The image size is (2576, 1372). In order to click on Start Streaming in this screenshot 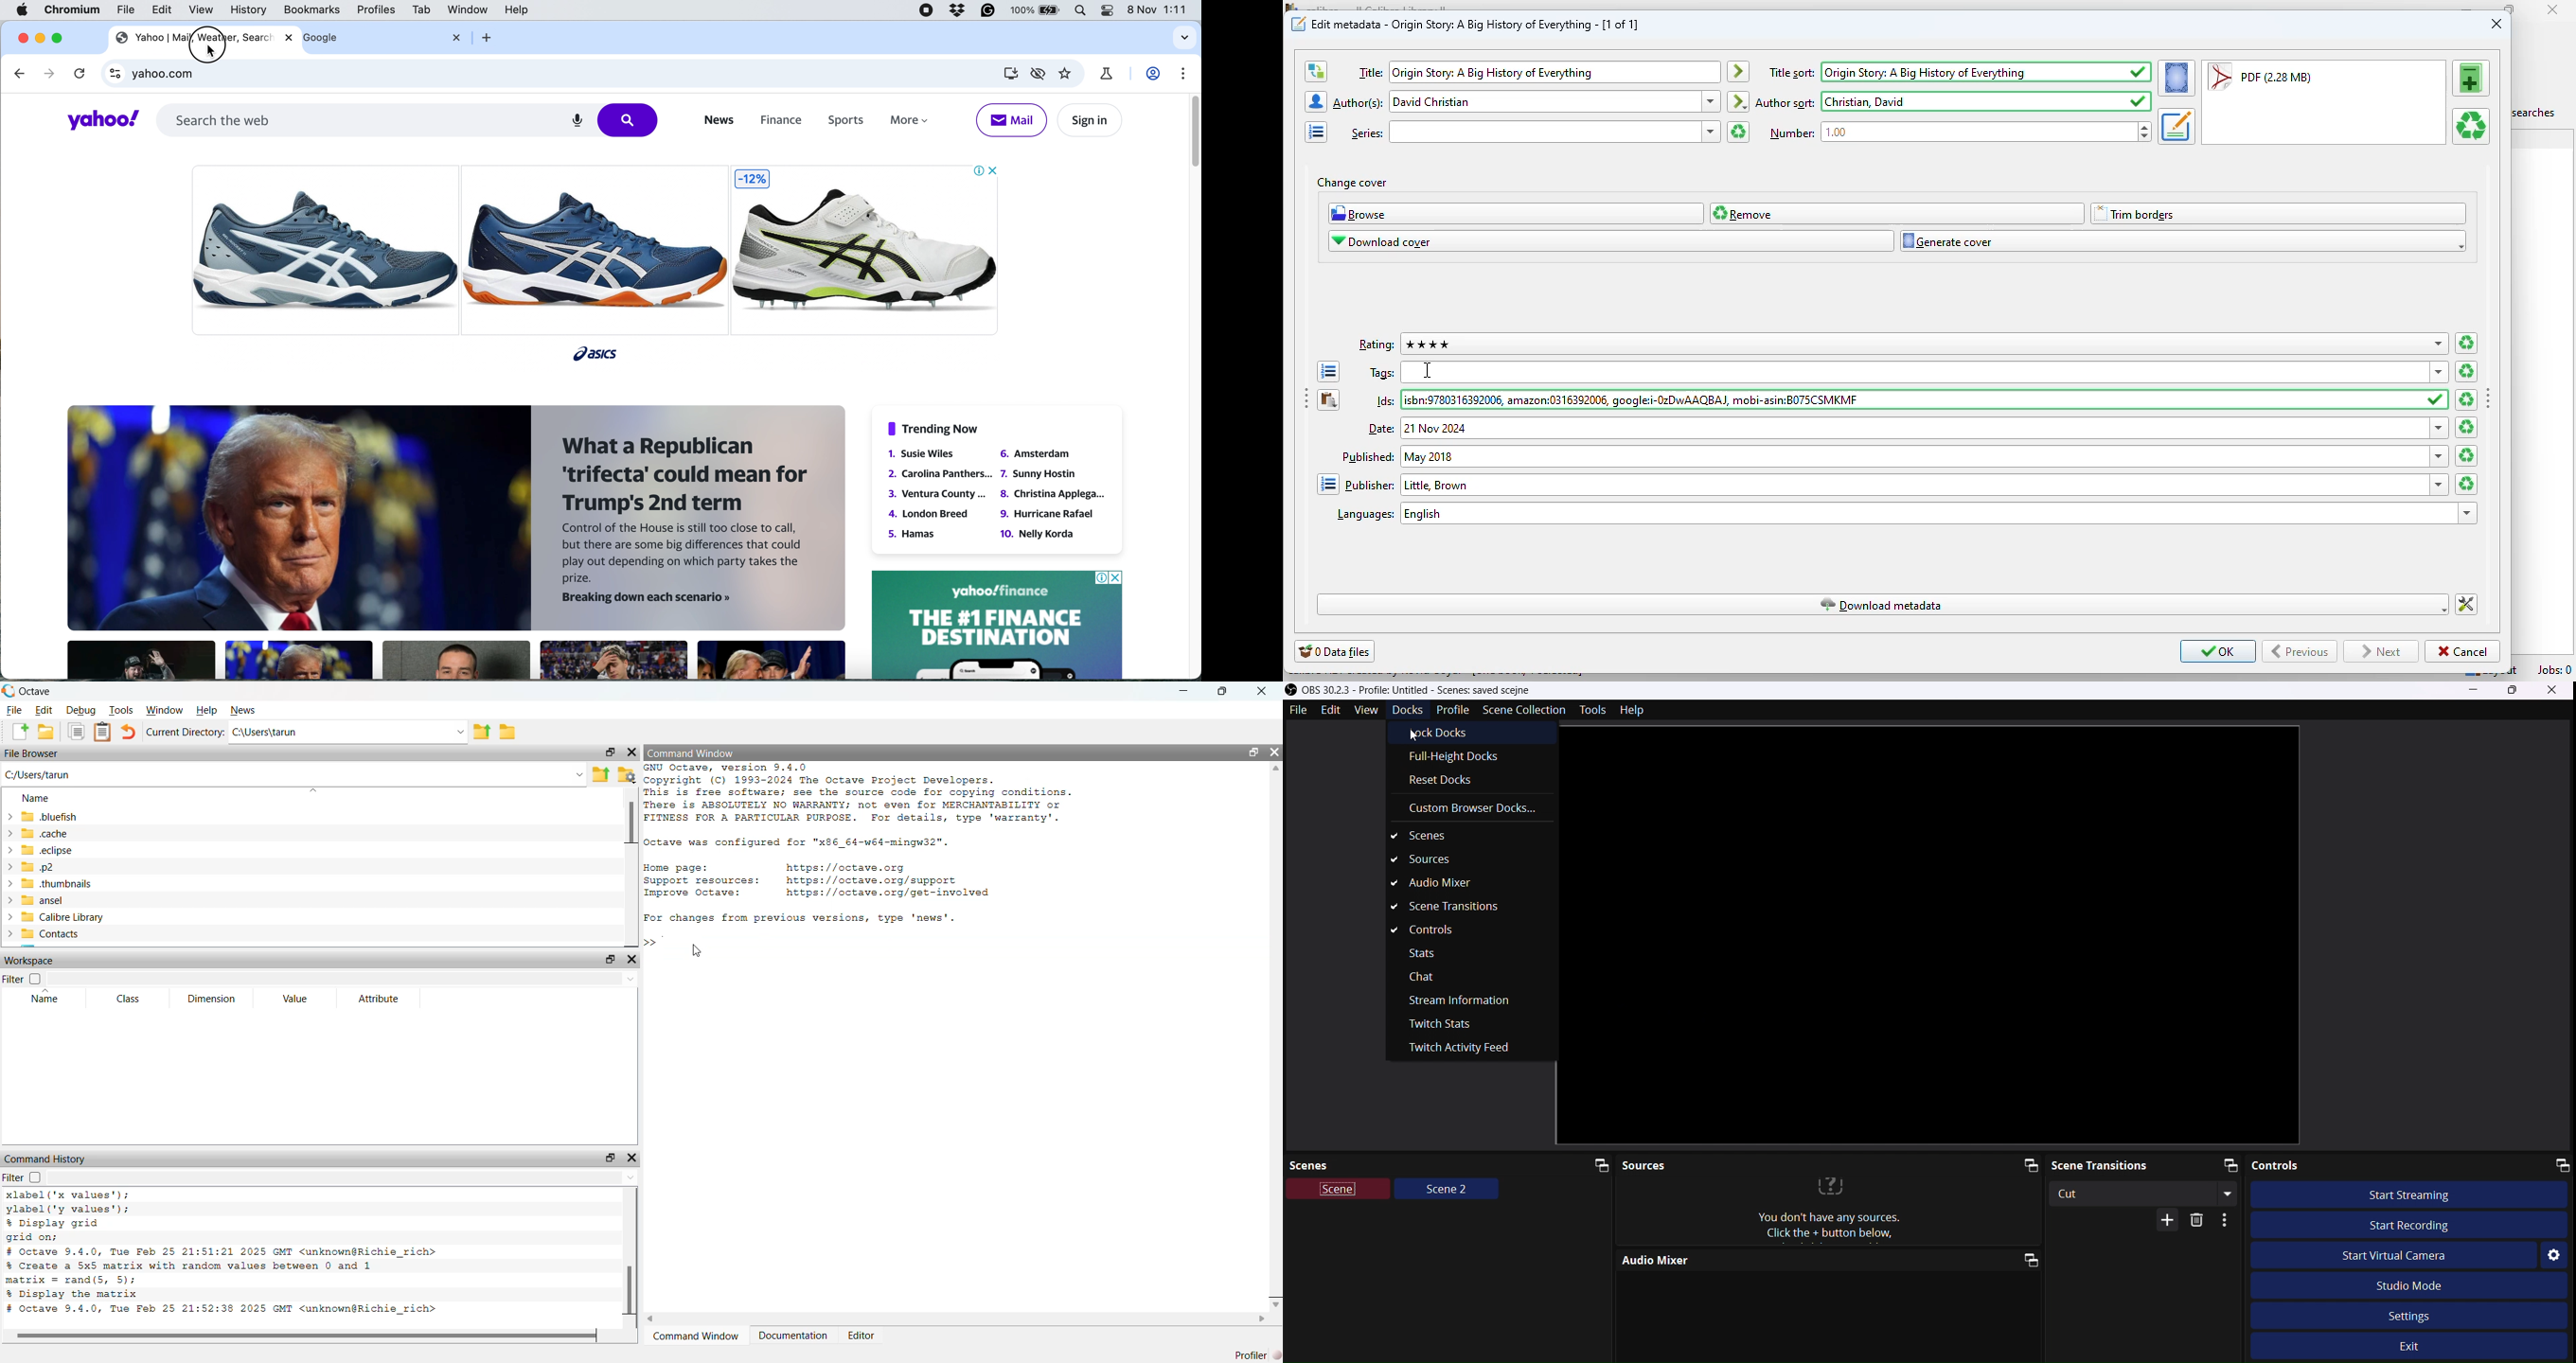, I will do `click(2418, 1194)`.